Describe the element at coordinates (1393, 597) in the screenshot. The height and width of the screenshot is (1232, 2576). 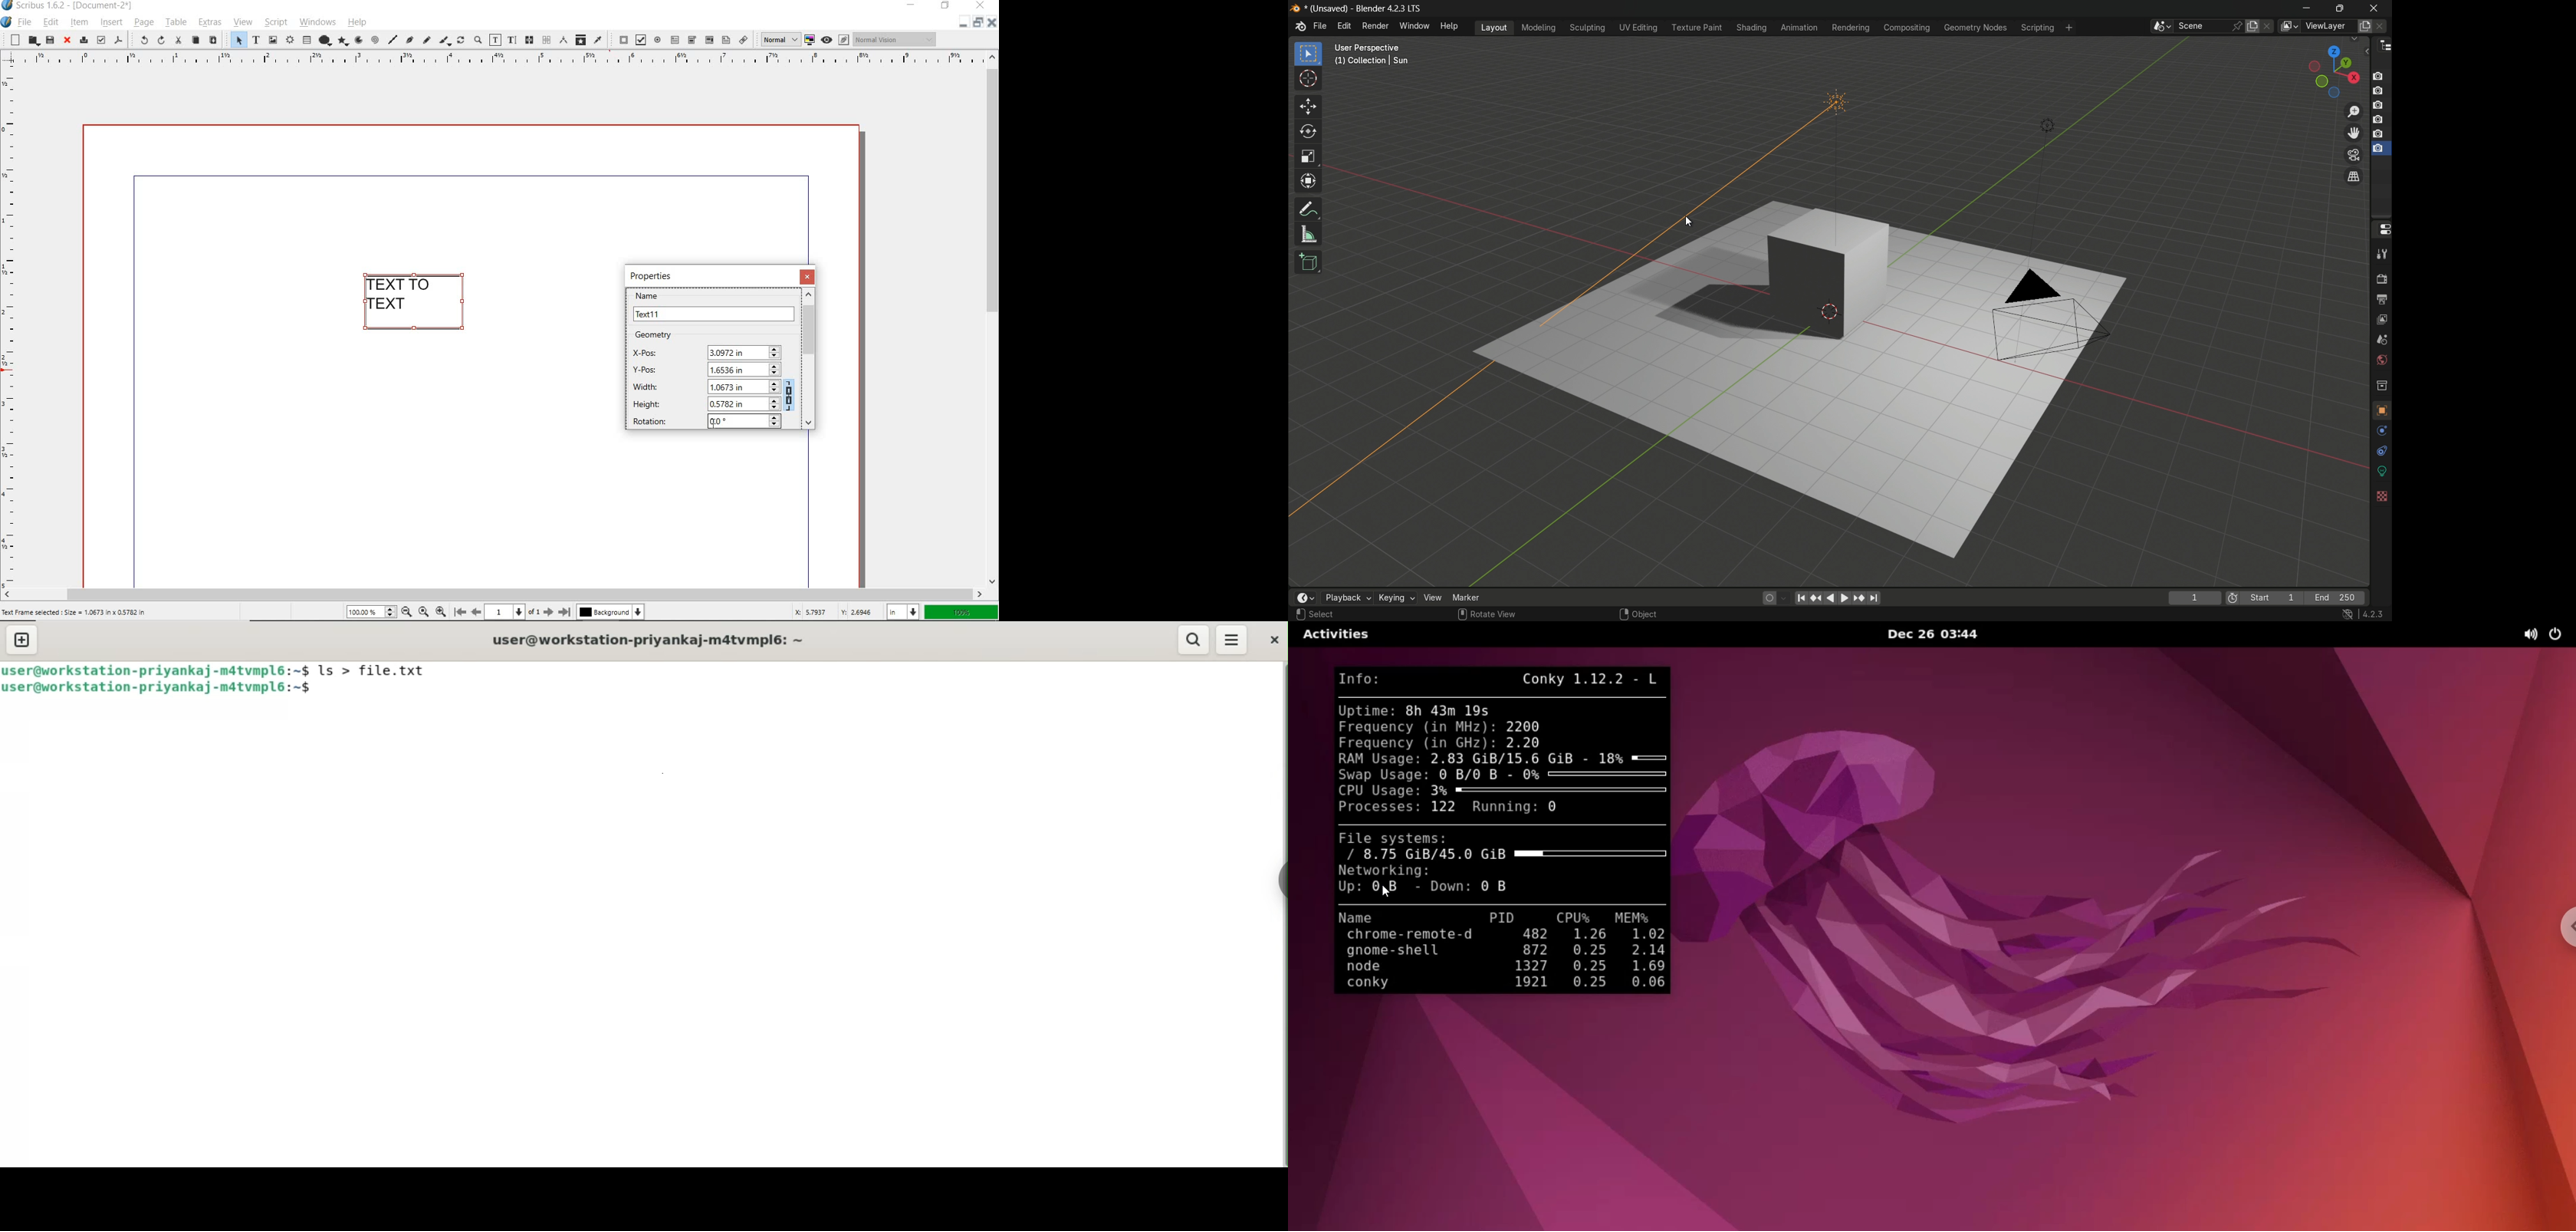
I see `keying` at that location.